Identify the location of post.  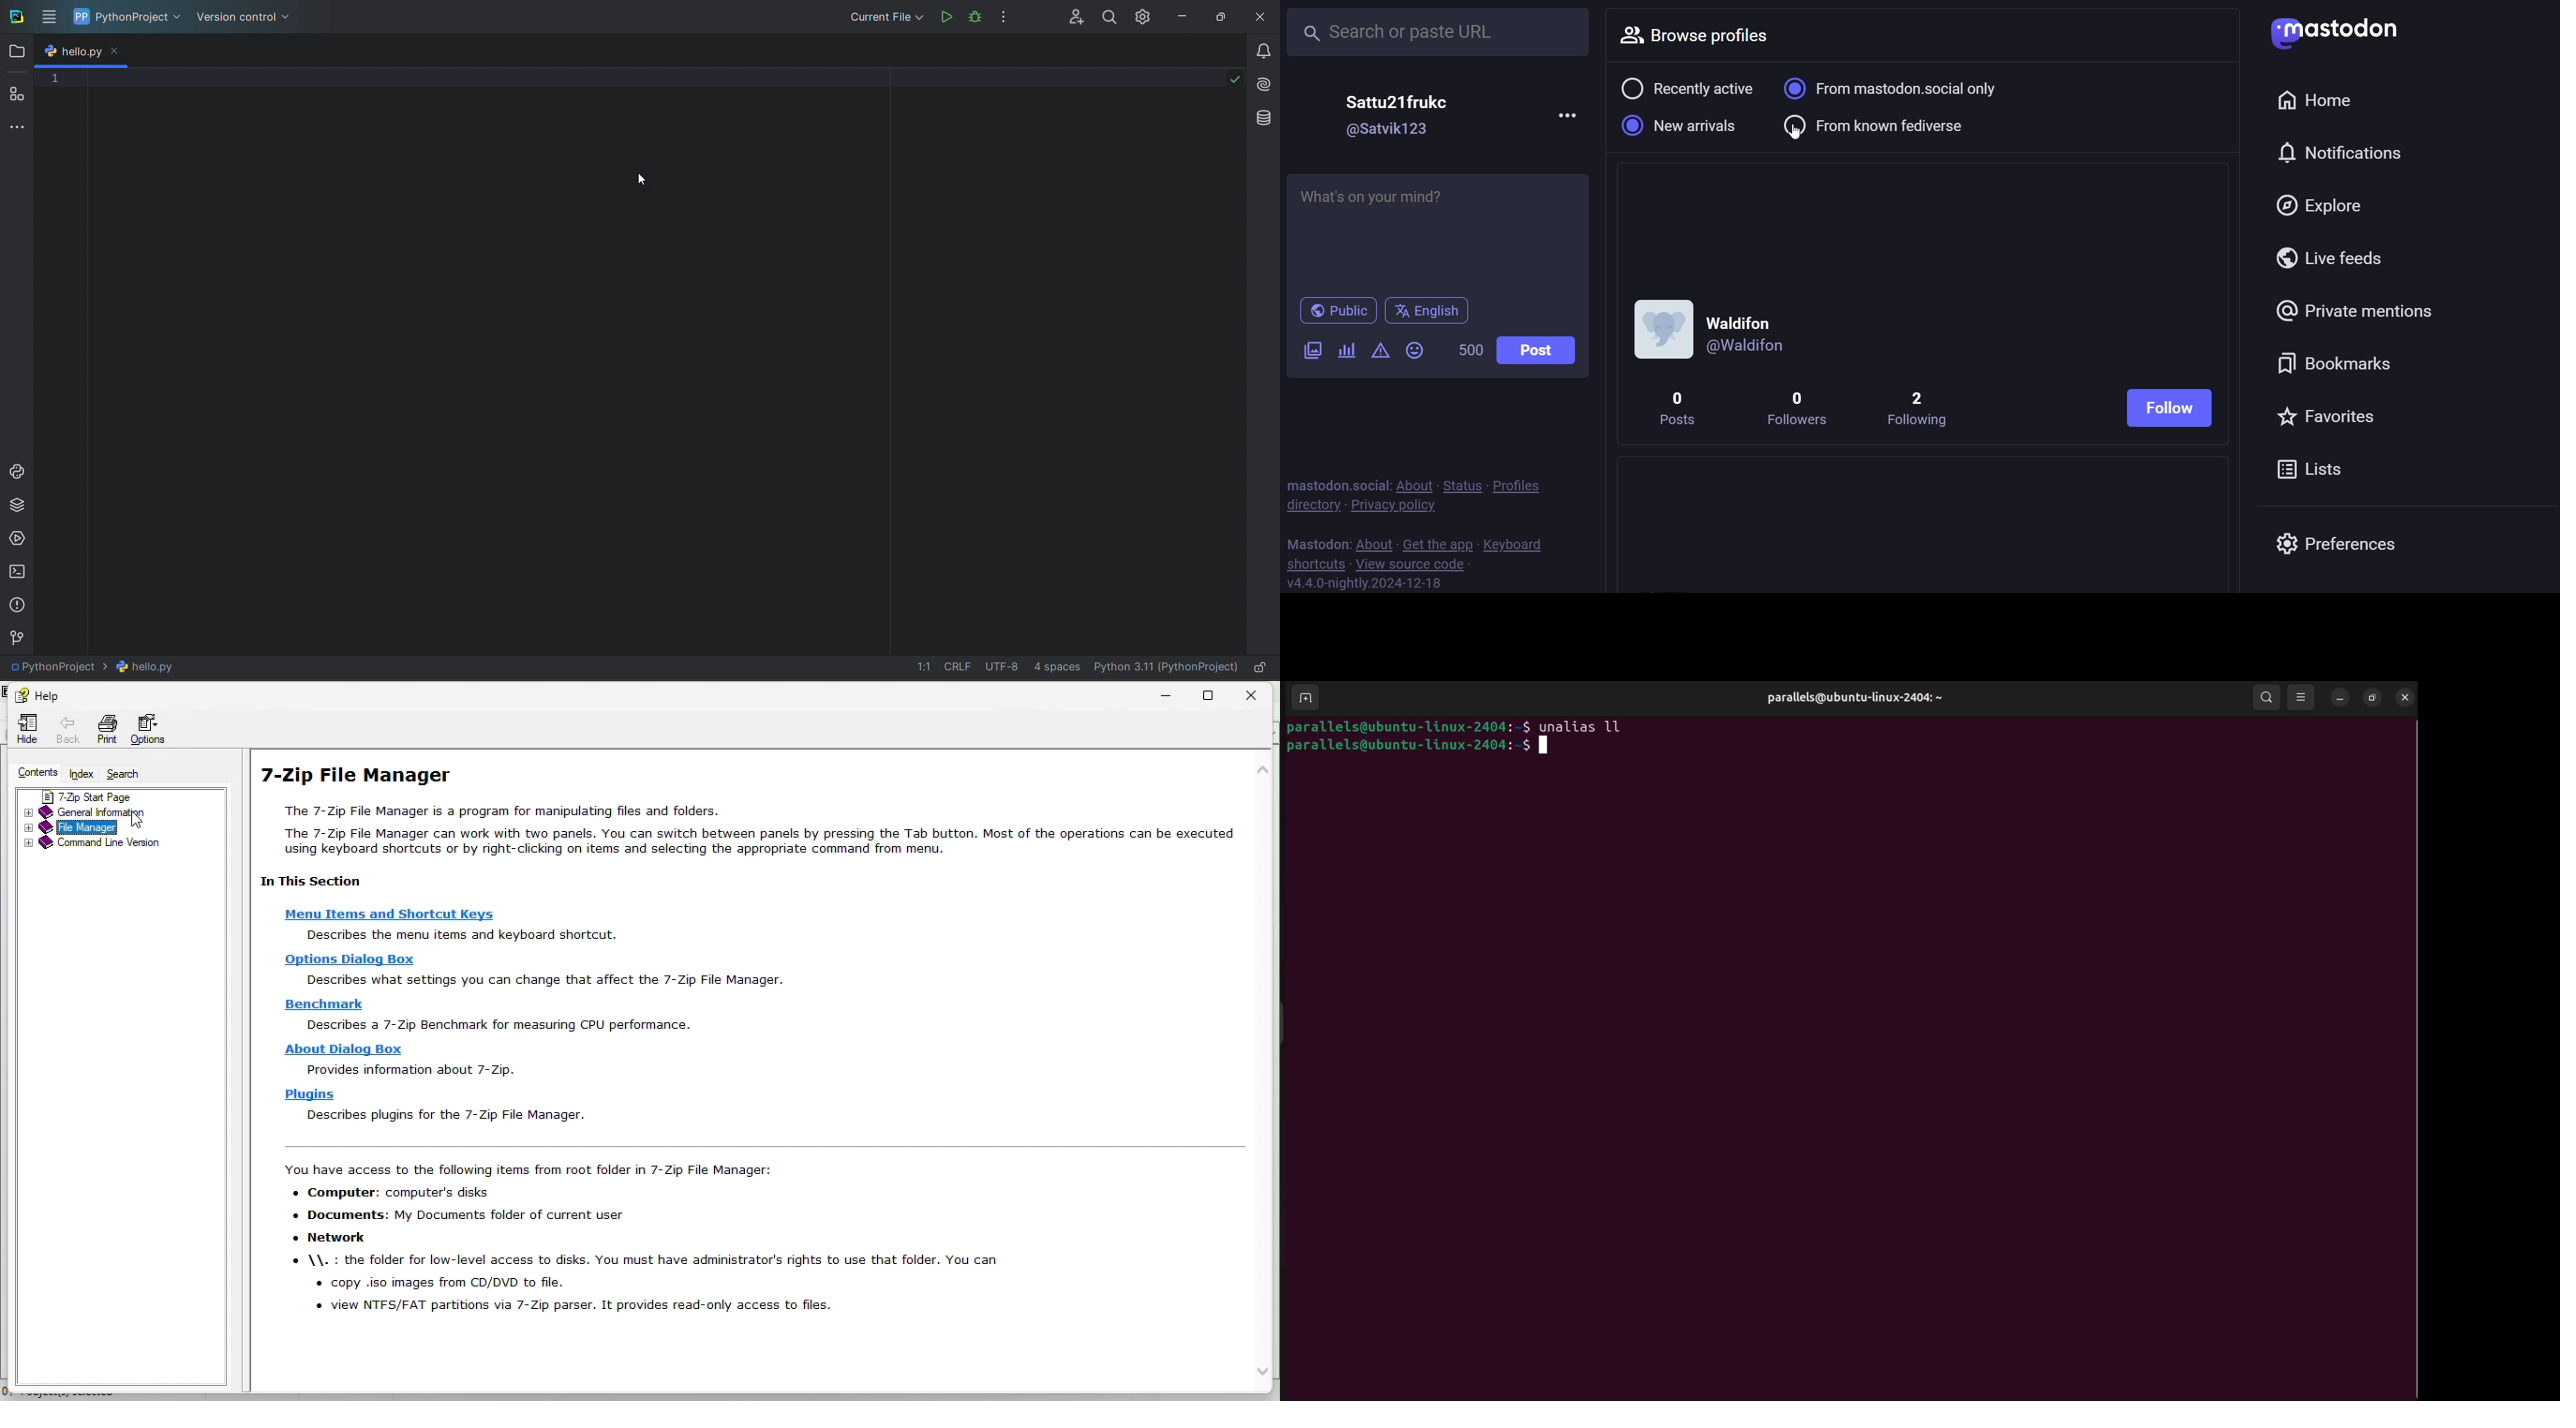
(1542, 355).